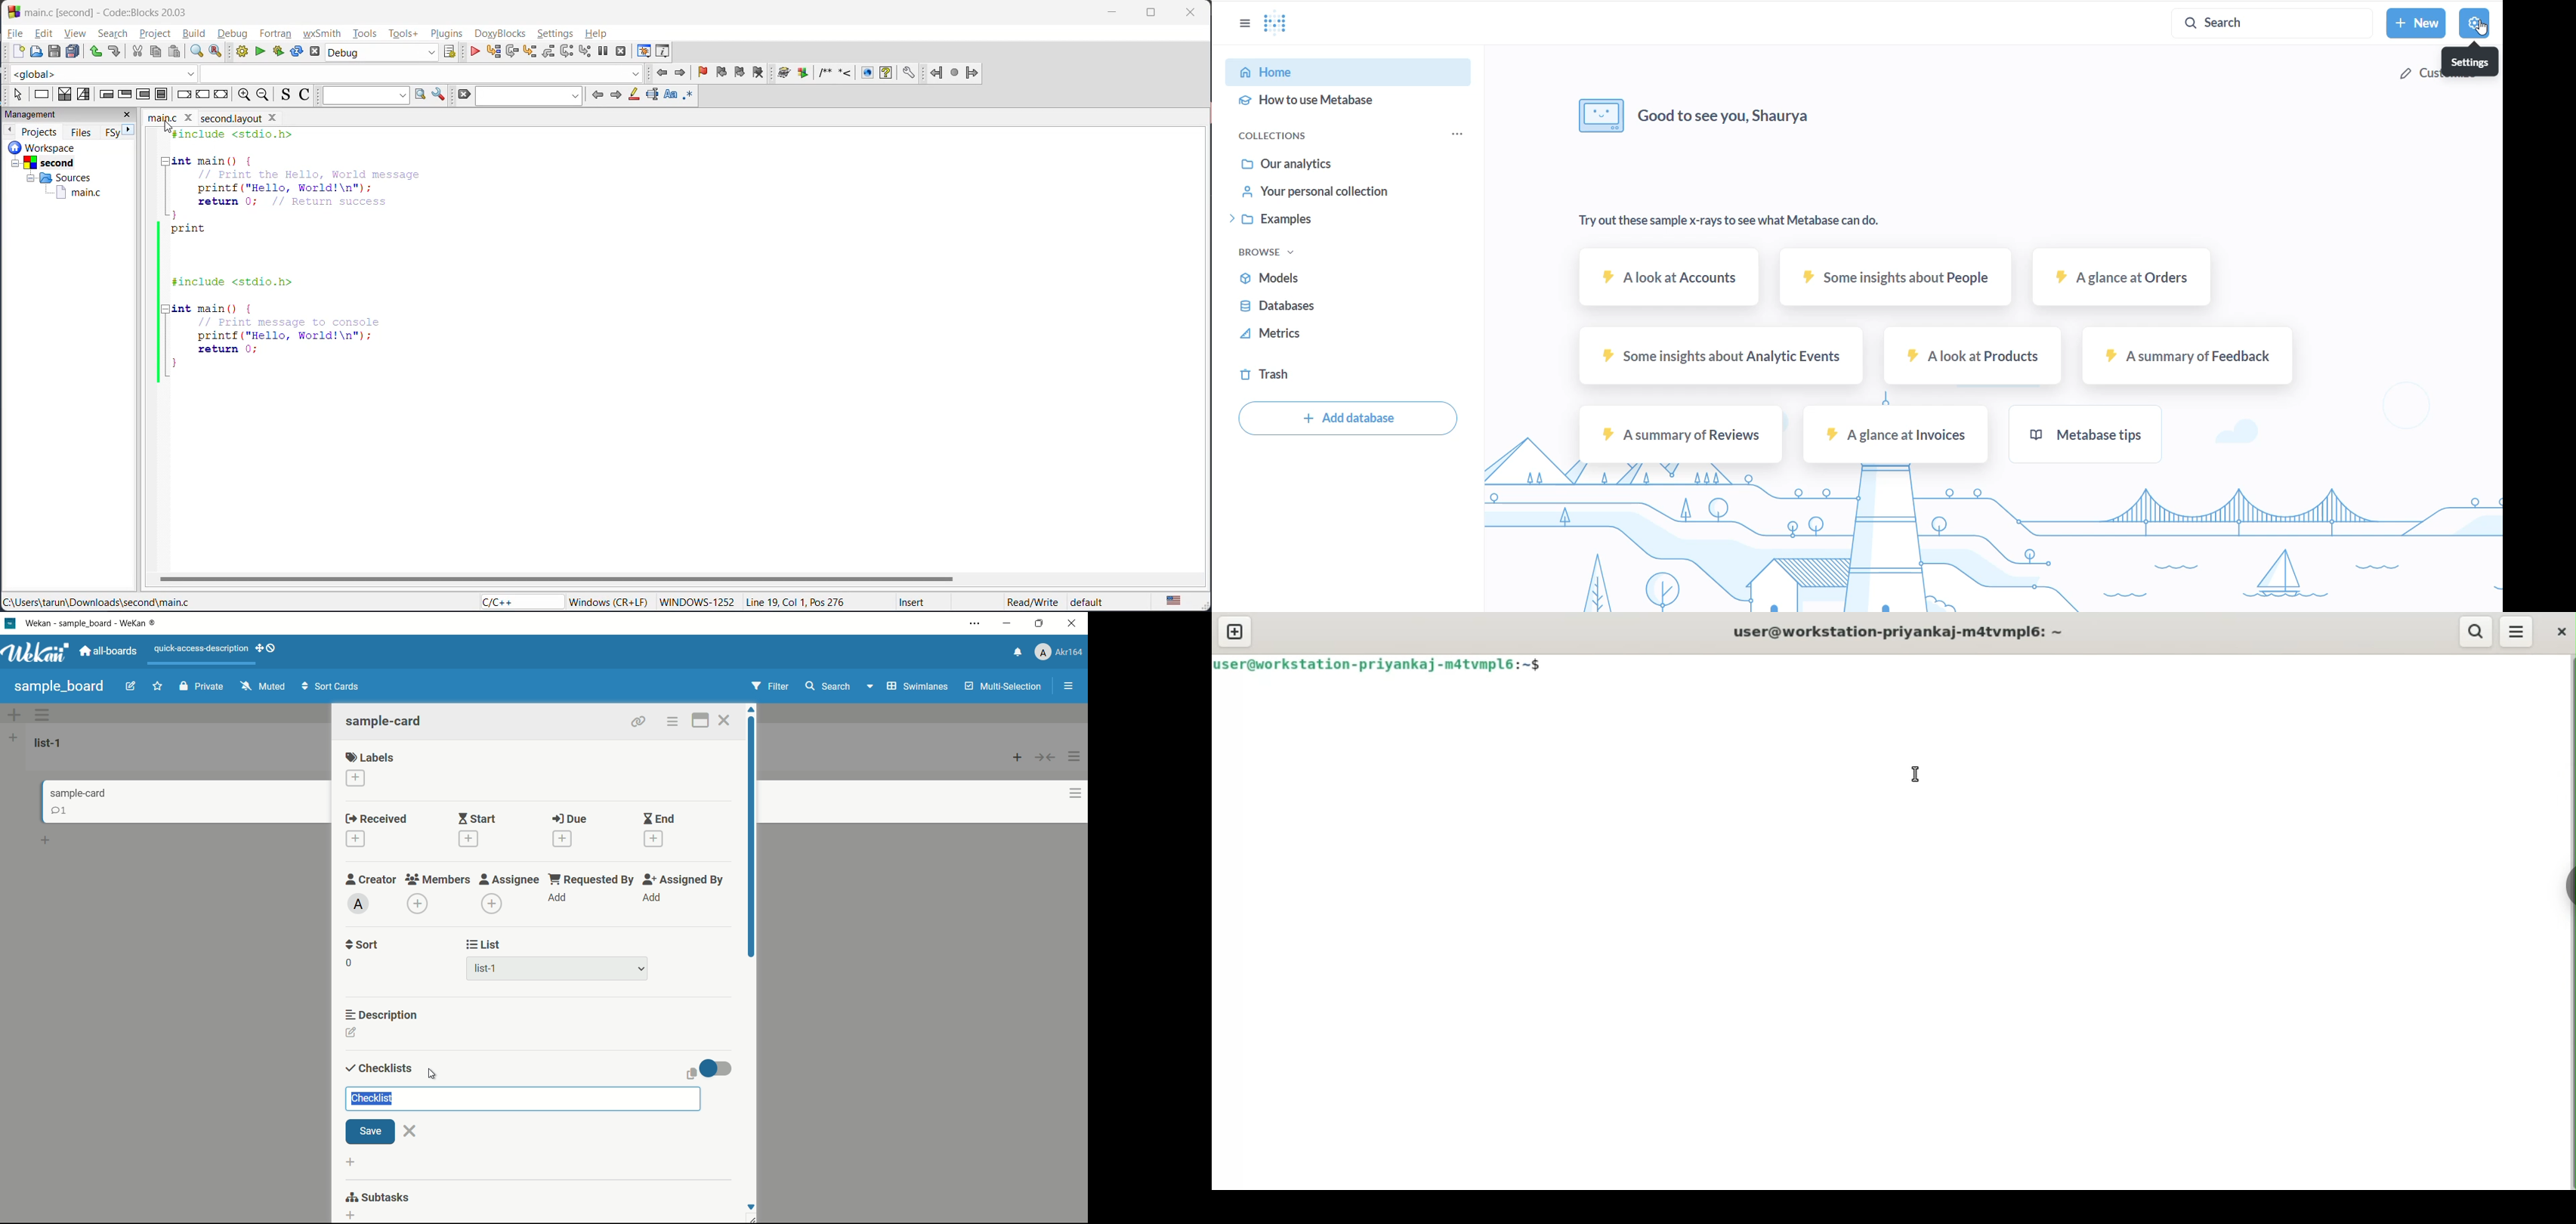 The height and width of the screenshot is (1232, 2576). I want to click on exit condition loop, so click(124, 95).